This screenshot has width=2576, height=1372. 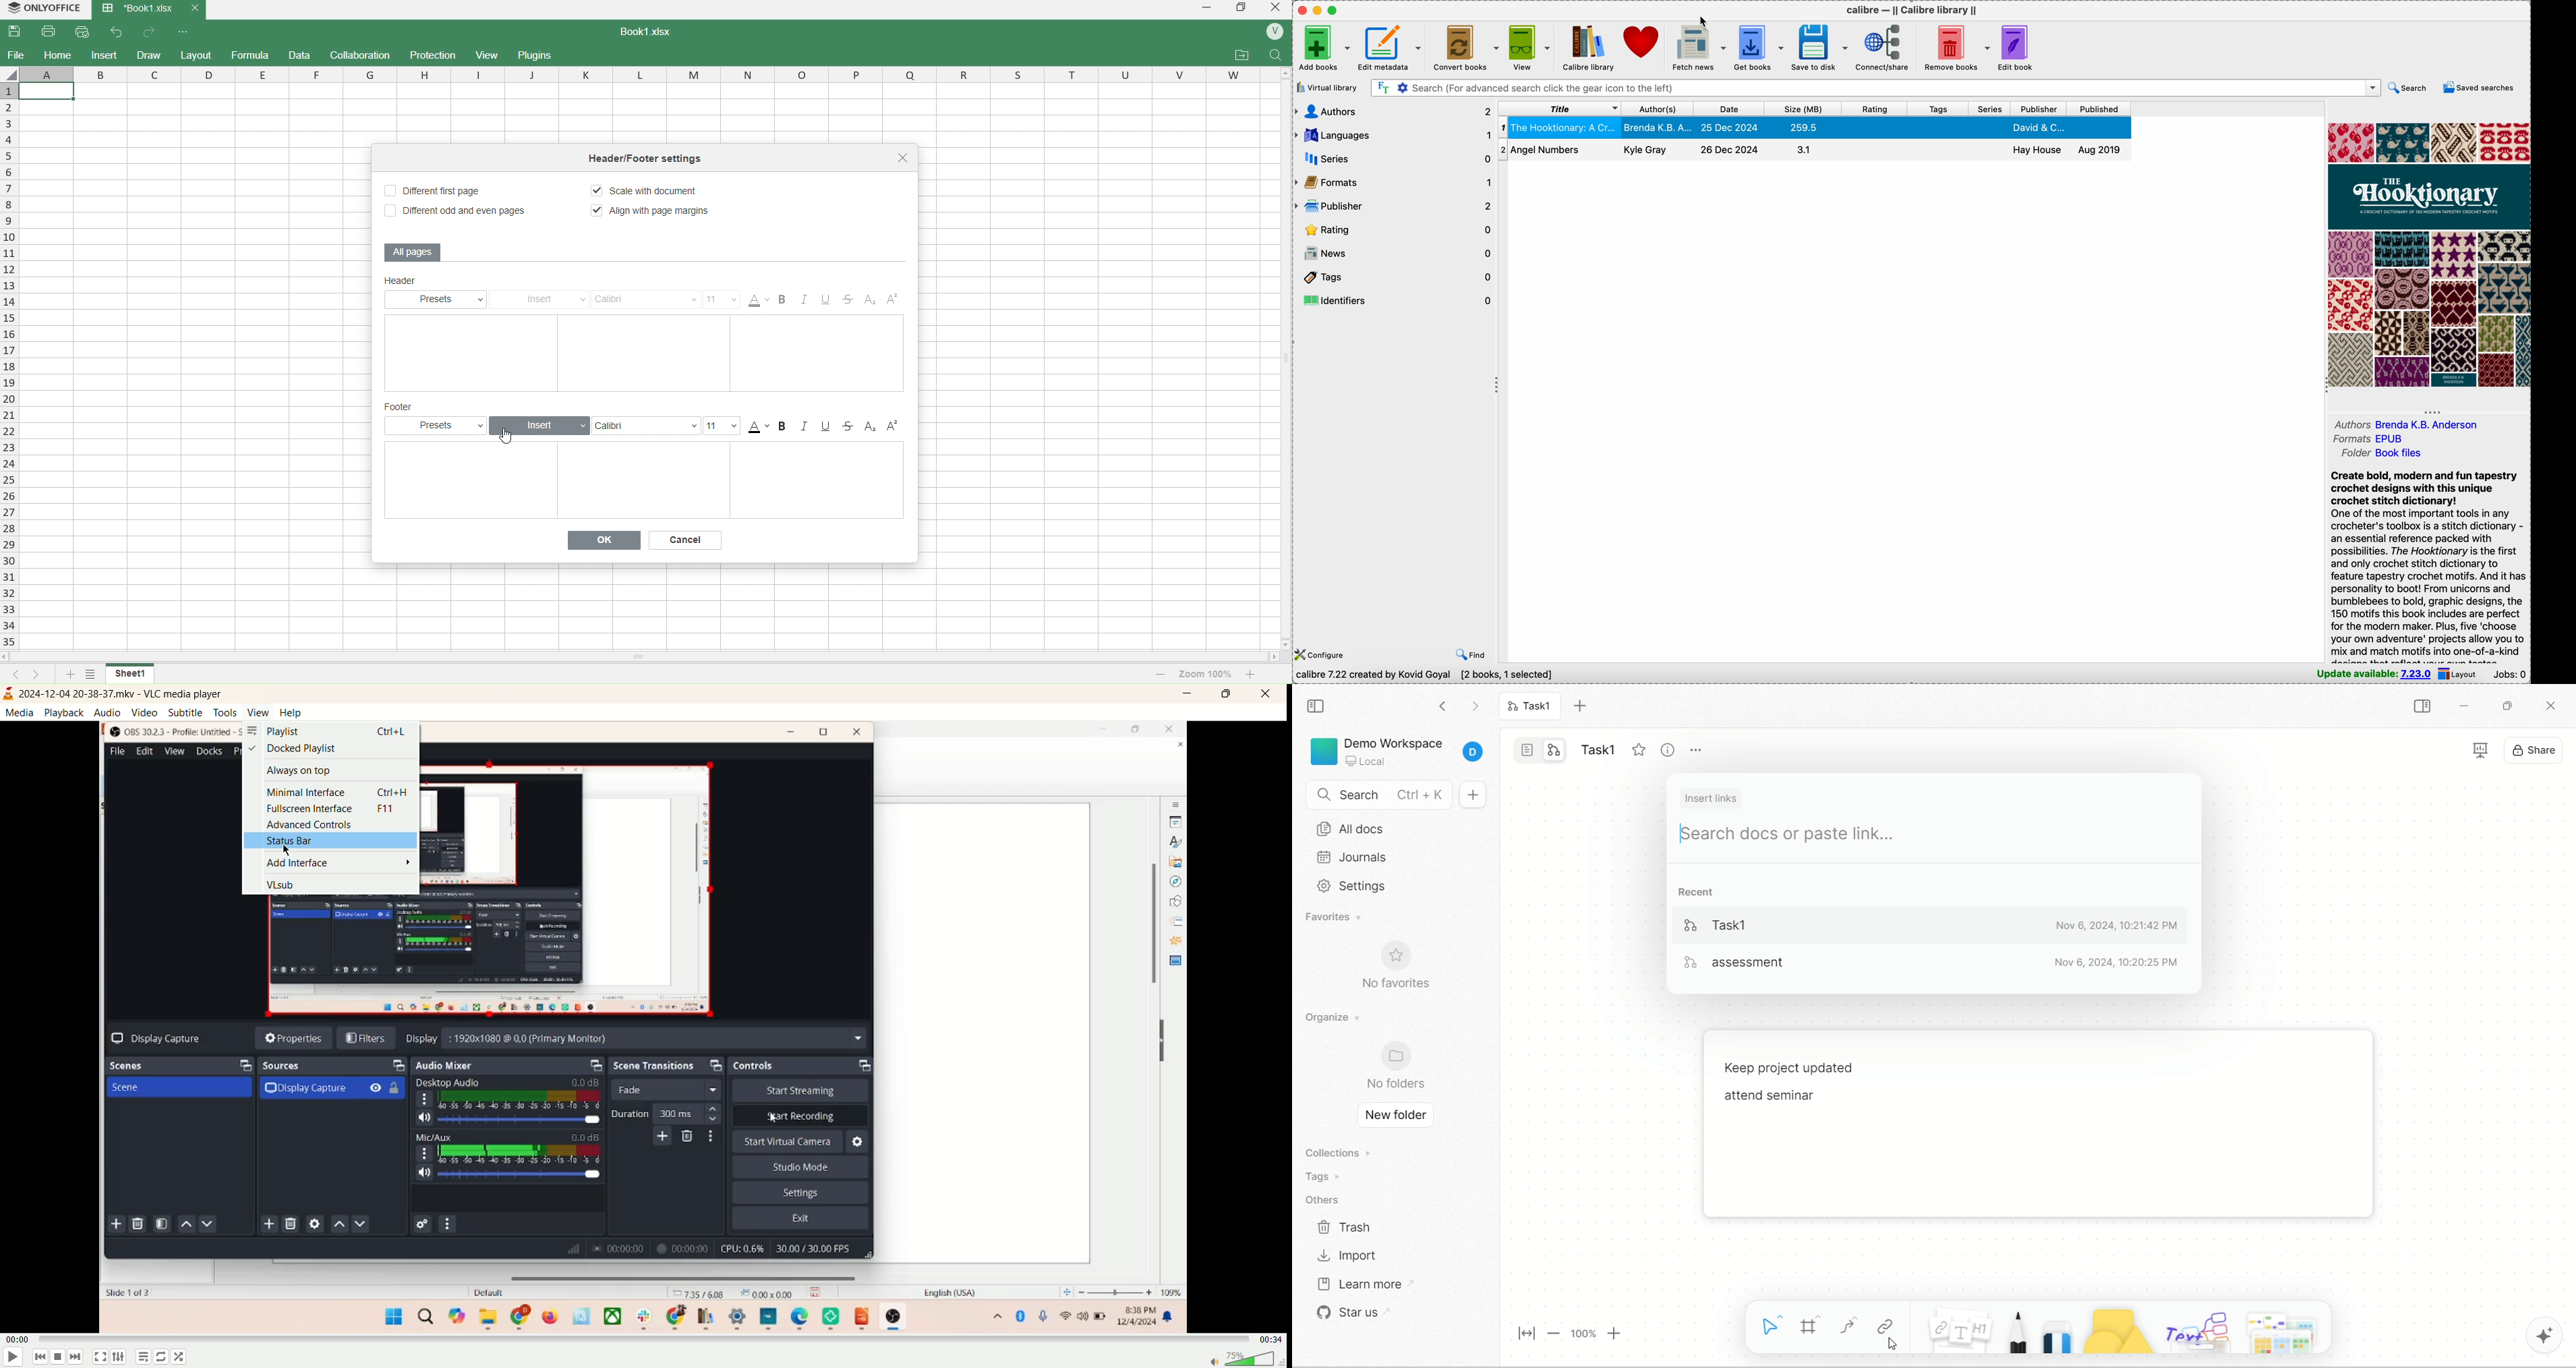 What do you see at coordinates (295, 750) in the screenshot?
I see `docked playlist` at bounding box center [295, 750].